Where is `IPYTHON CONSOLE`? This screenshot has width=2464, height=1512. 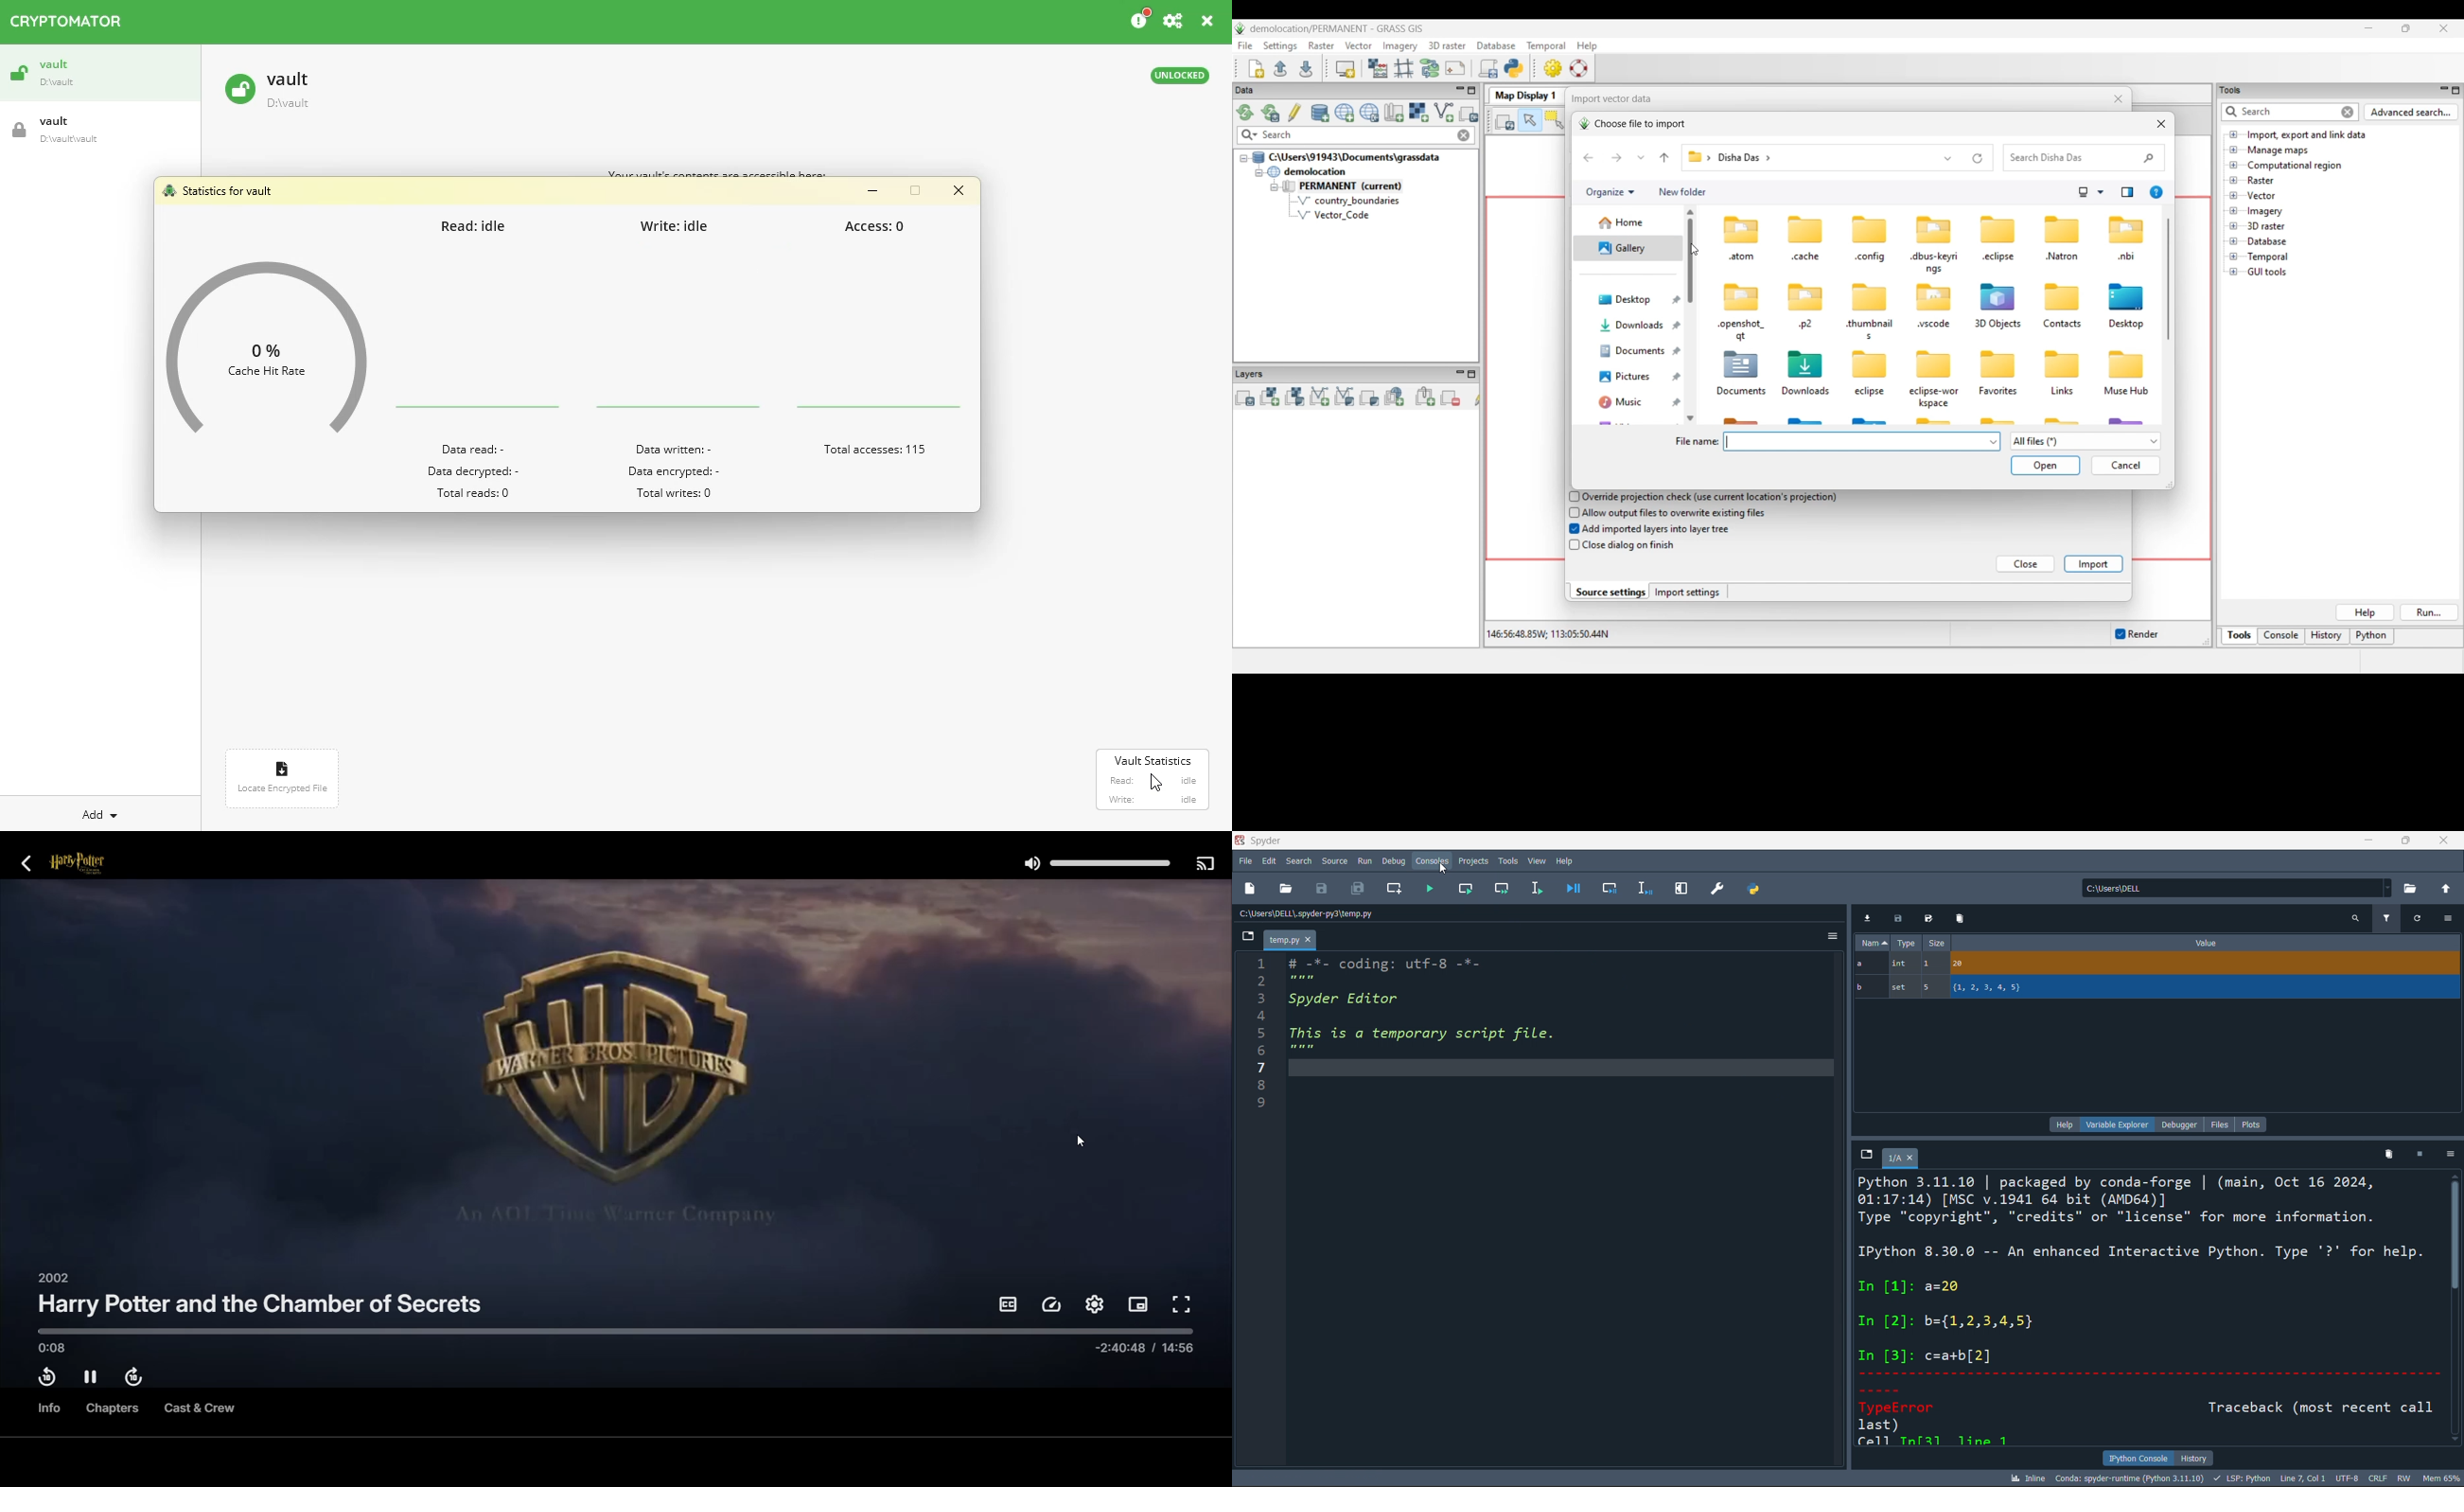 IPYTHON CONSOLE is located at coordinates (2137, 1456).